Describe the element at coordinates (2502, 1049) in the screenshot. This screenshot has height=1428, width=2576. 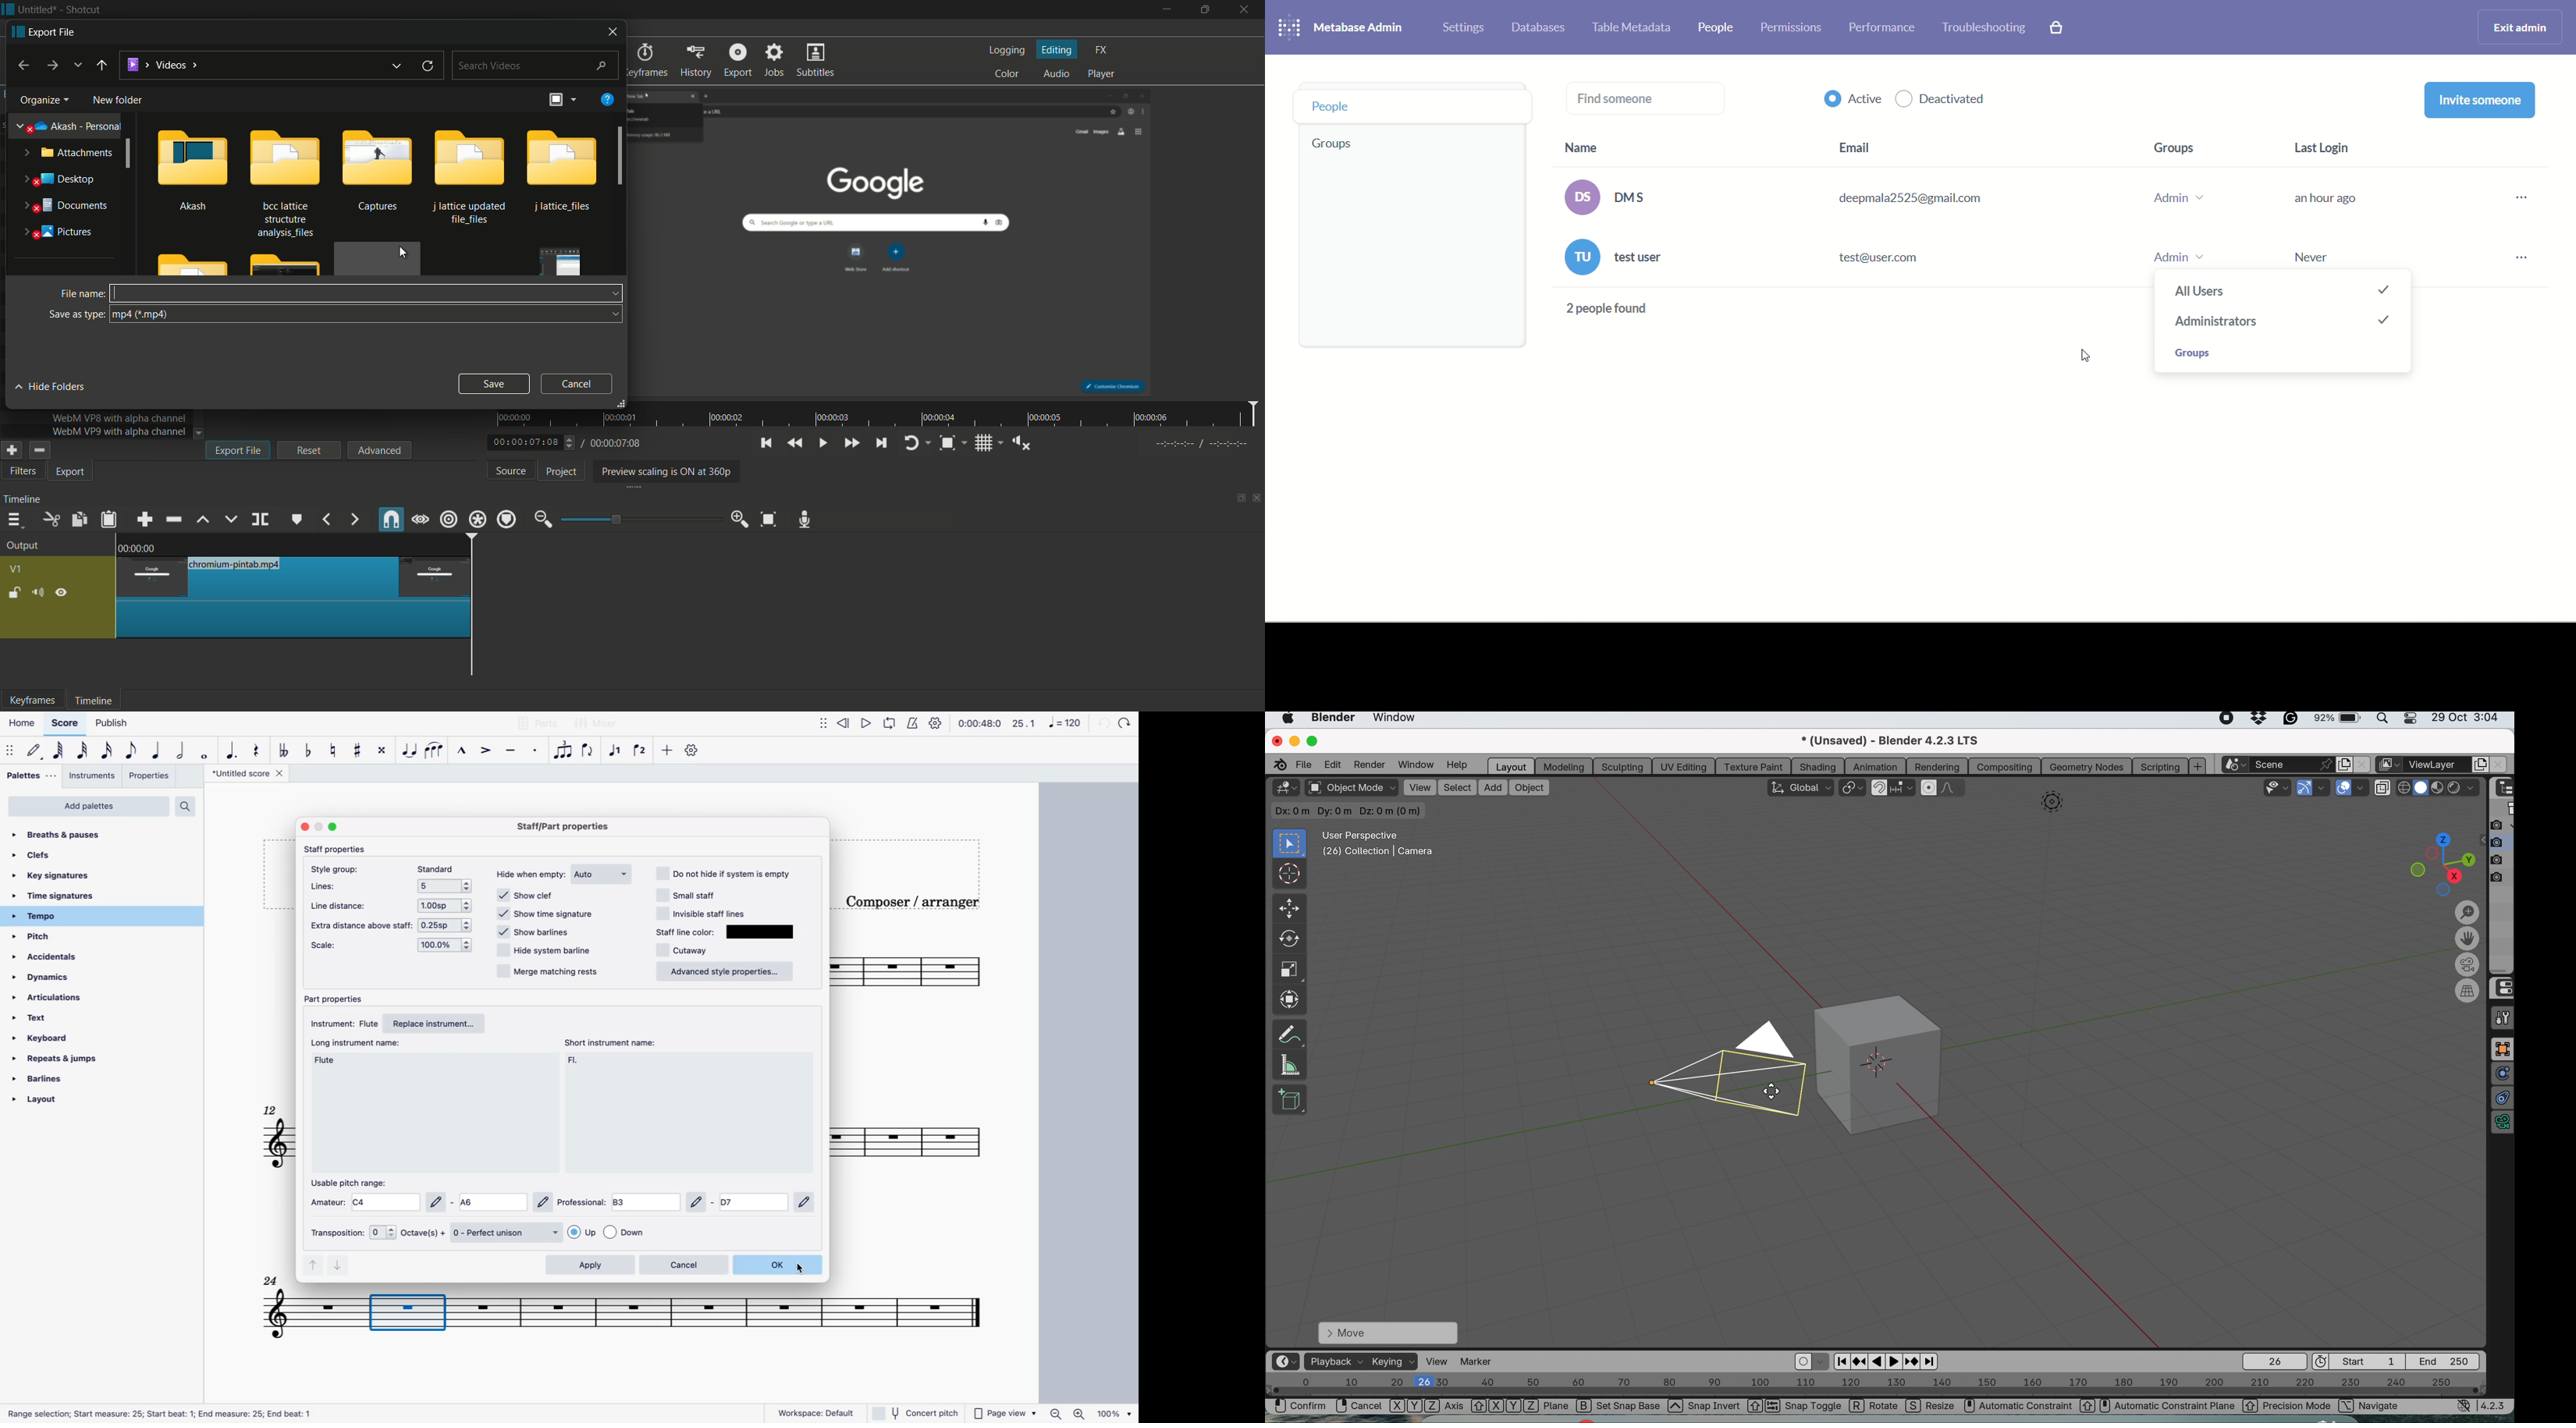
I see `full screen` at that location.